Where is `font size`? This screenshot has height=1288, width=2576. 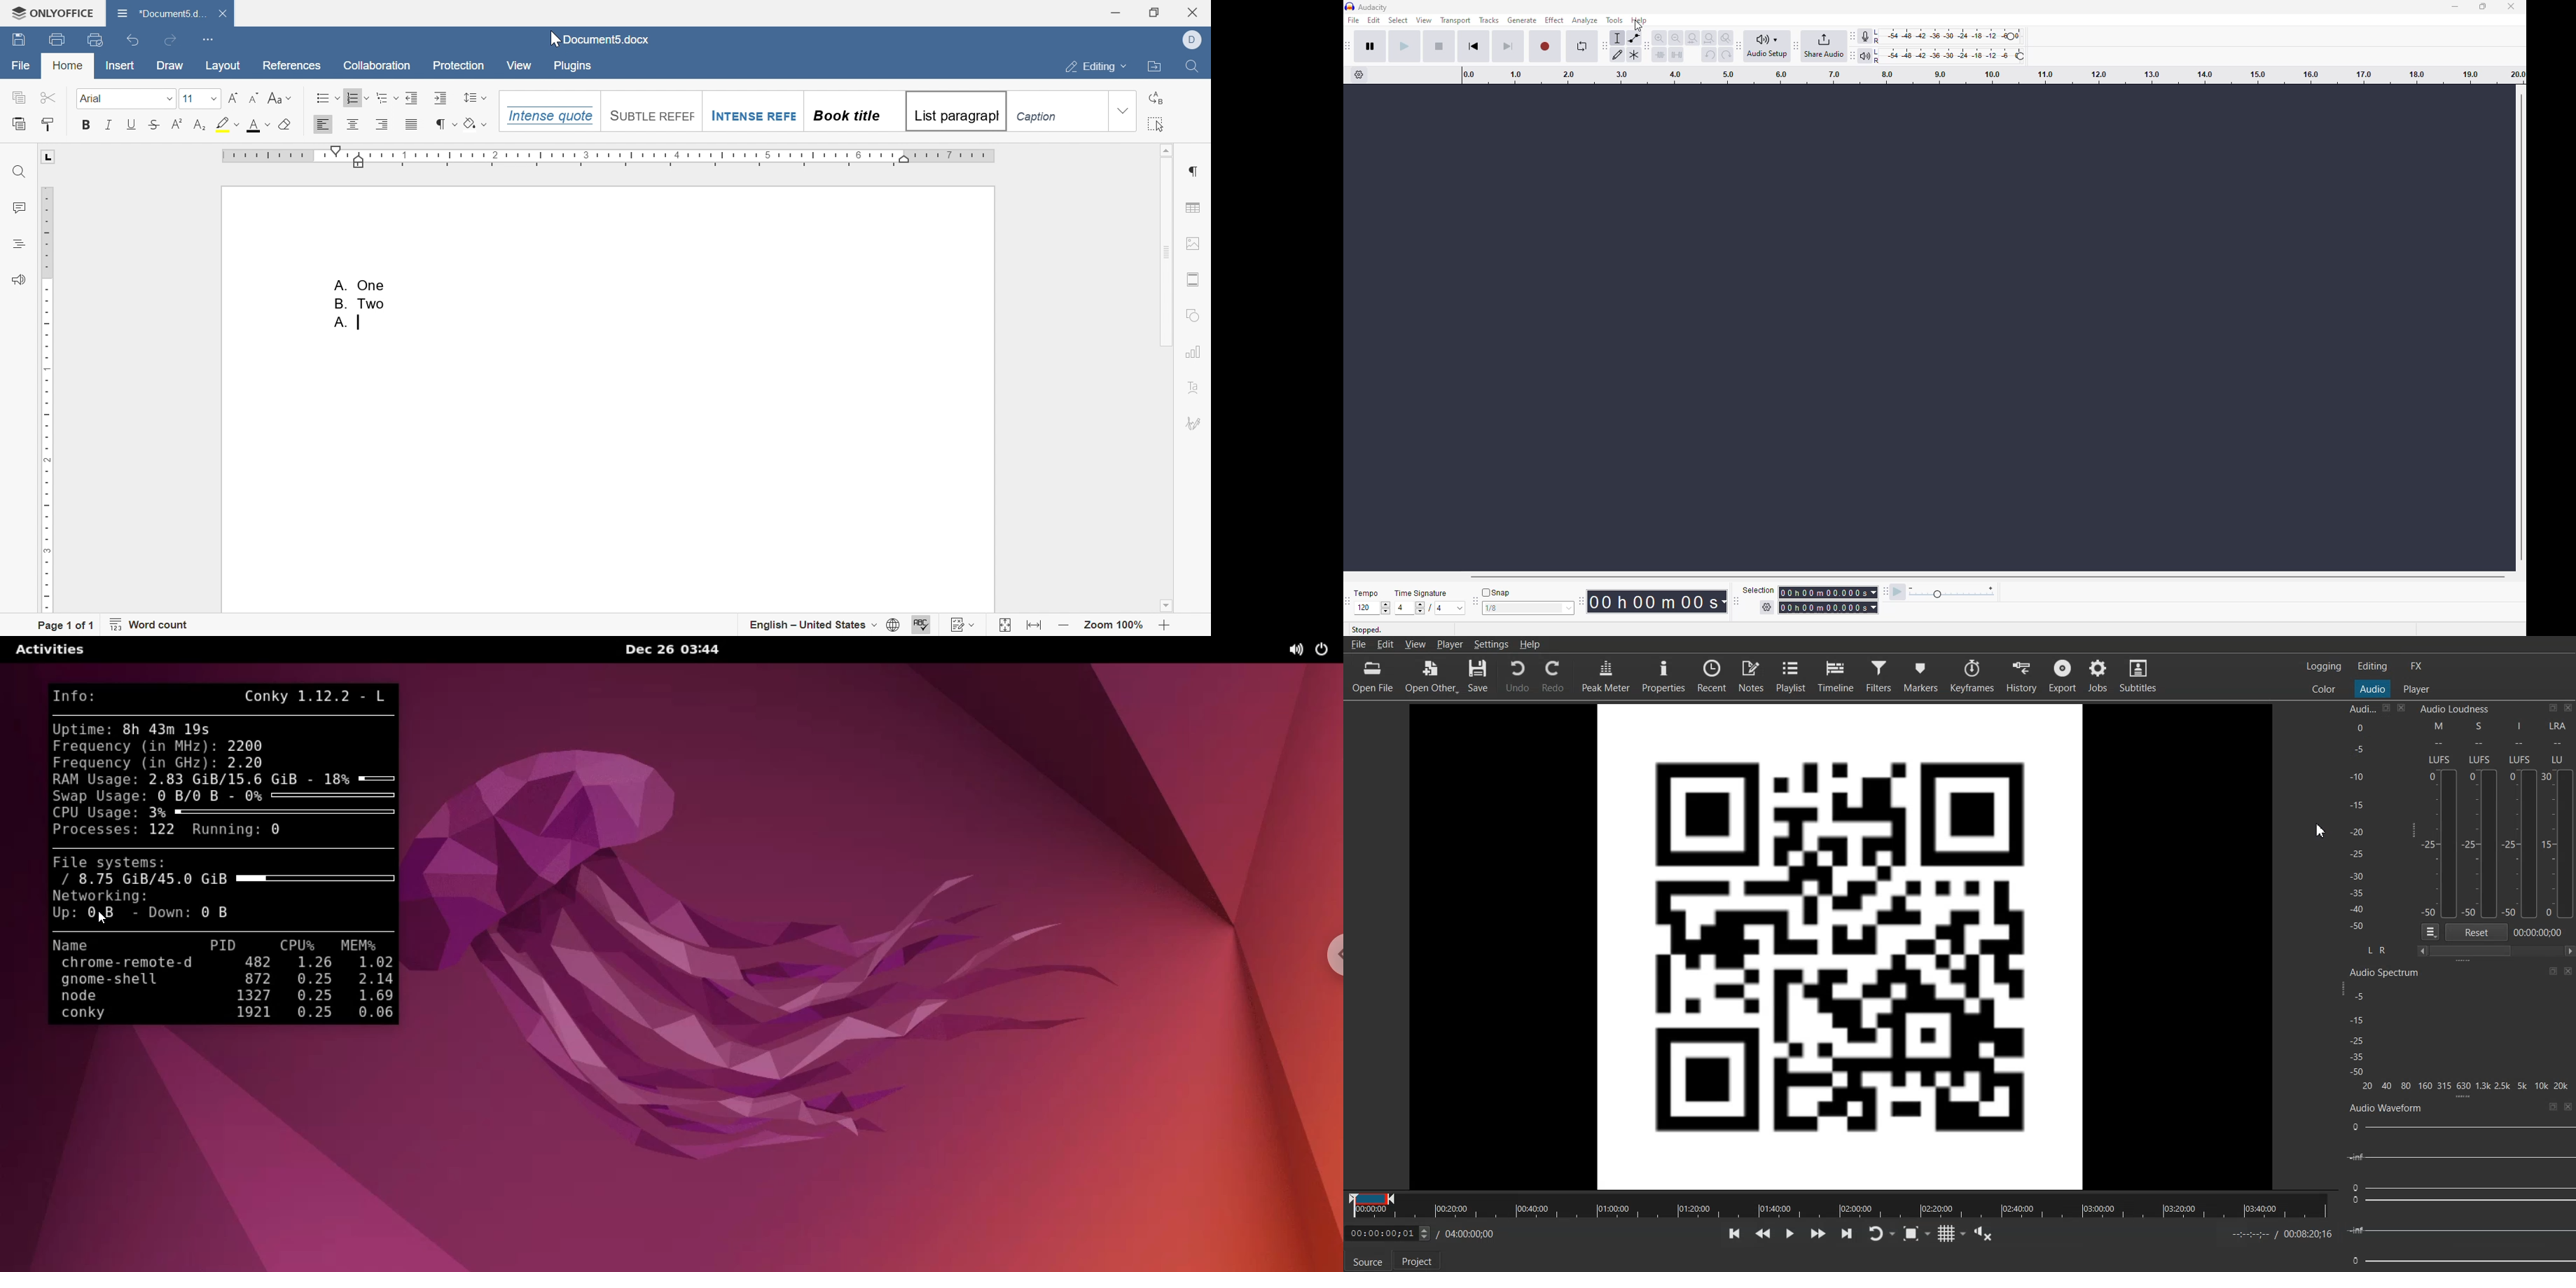
font size is located at coordinates (187, 98).